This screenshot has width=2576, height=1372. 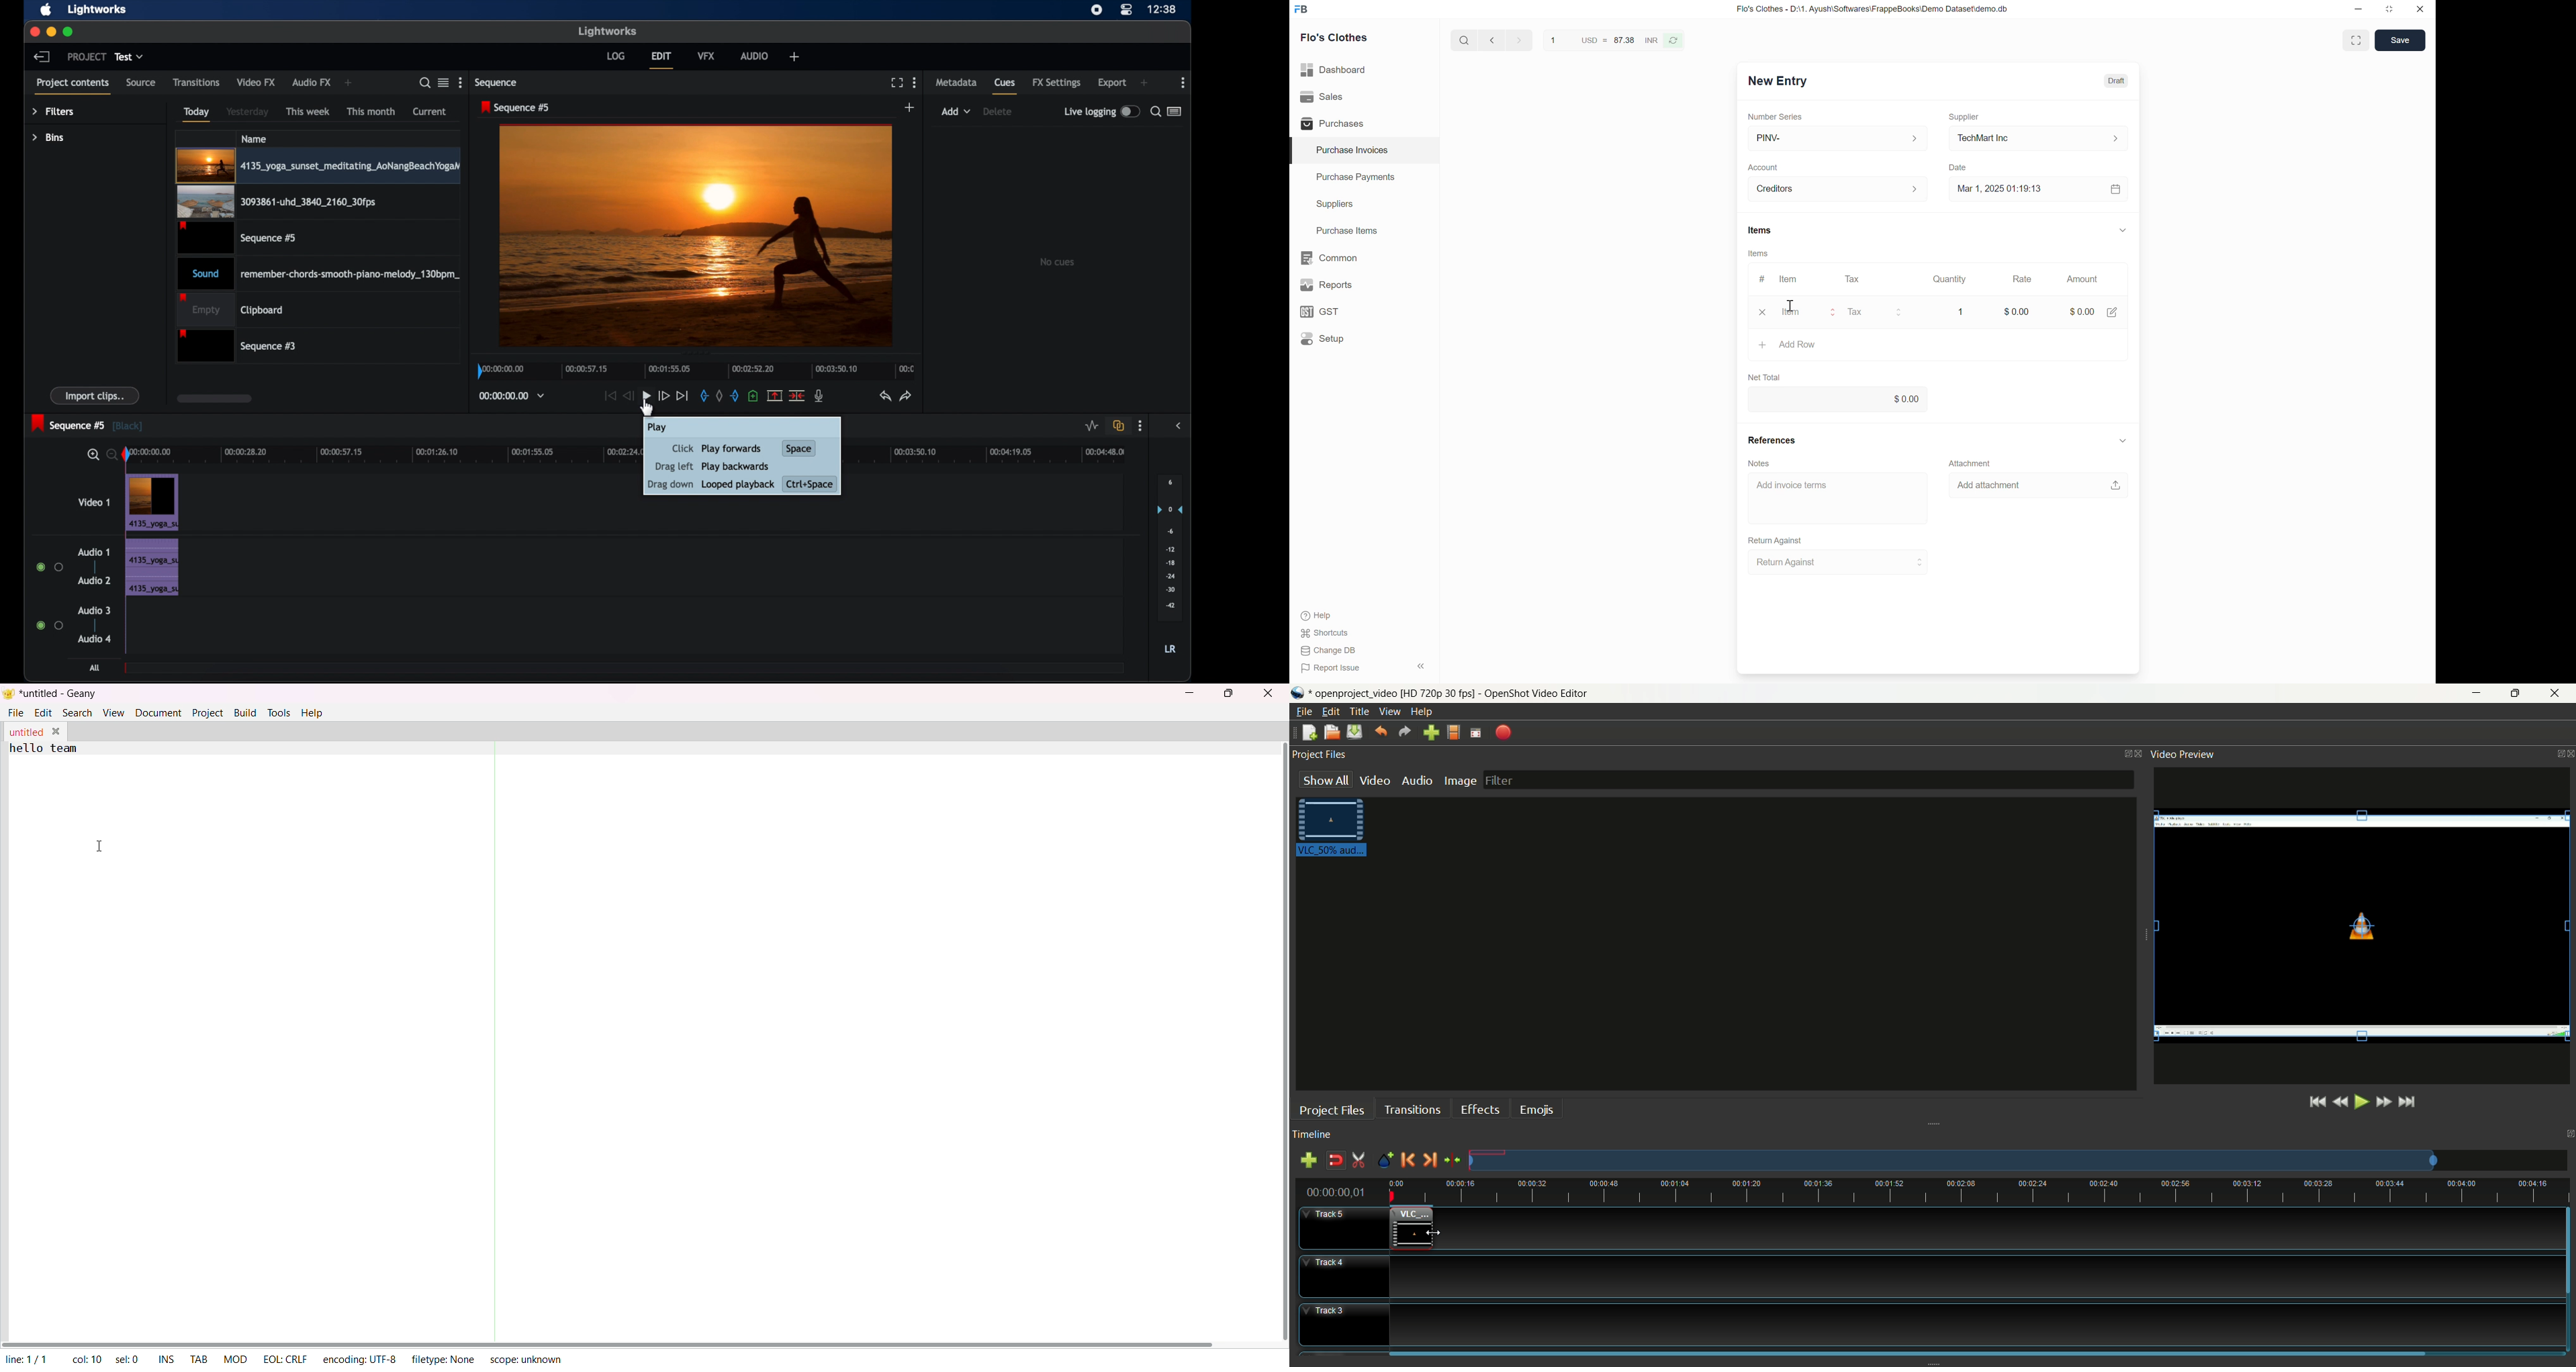 I want to click on no clips, so click(x=1058, y=261).